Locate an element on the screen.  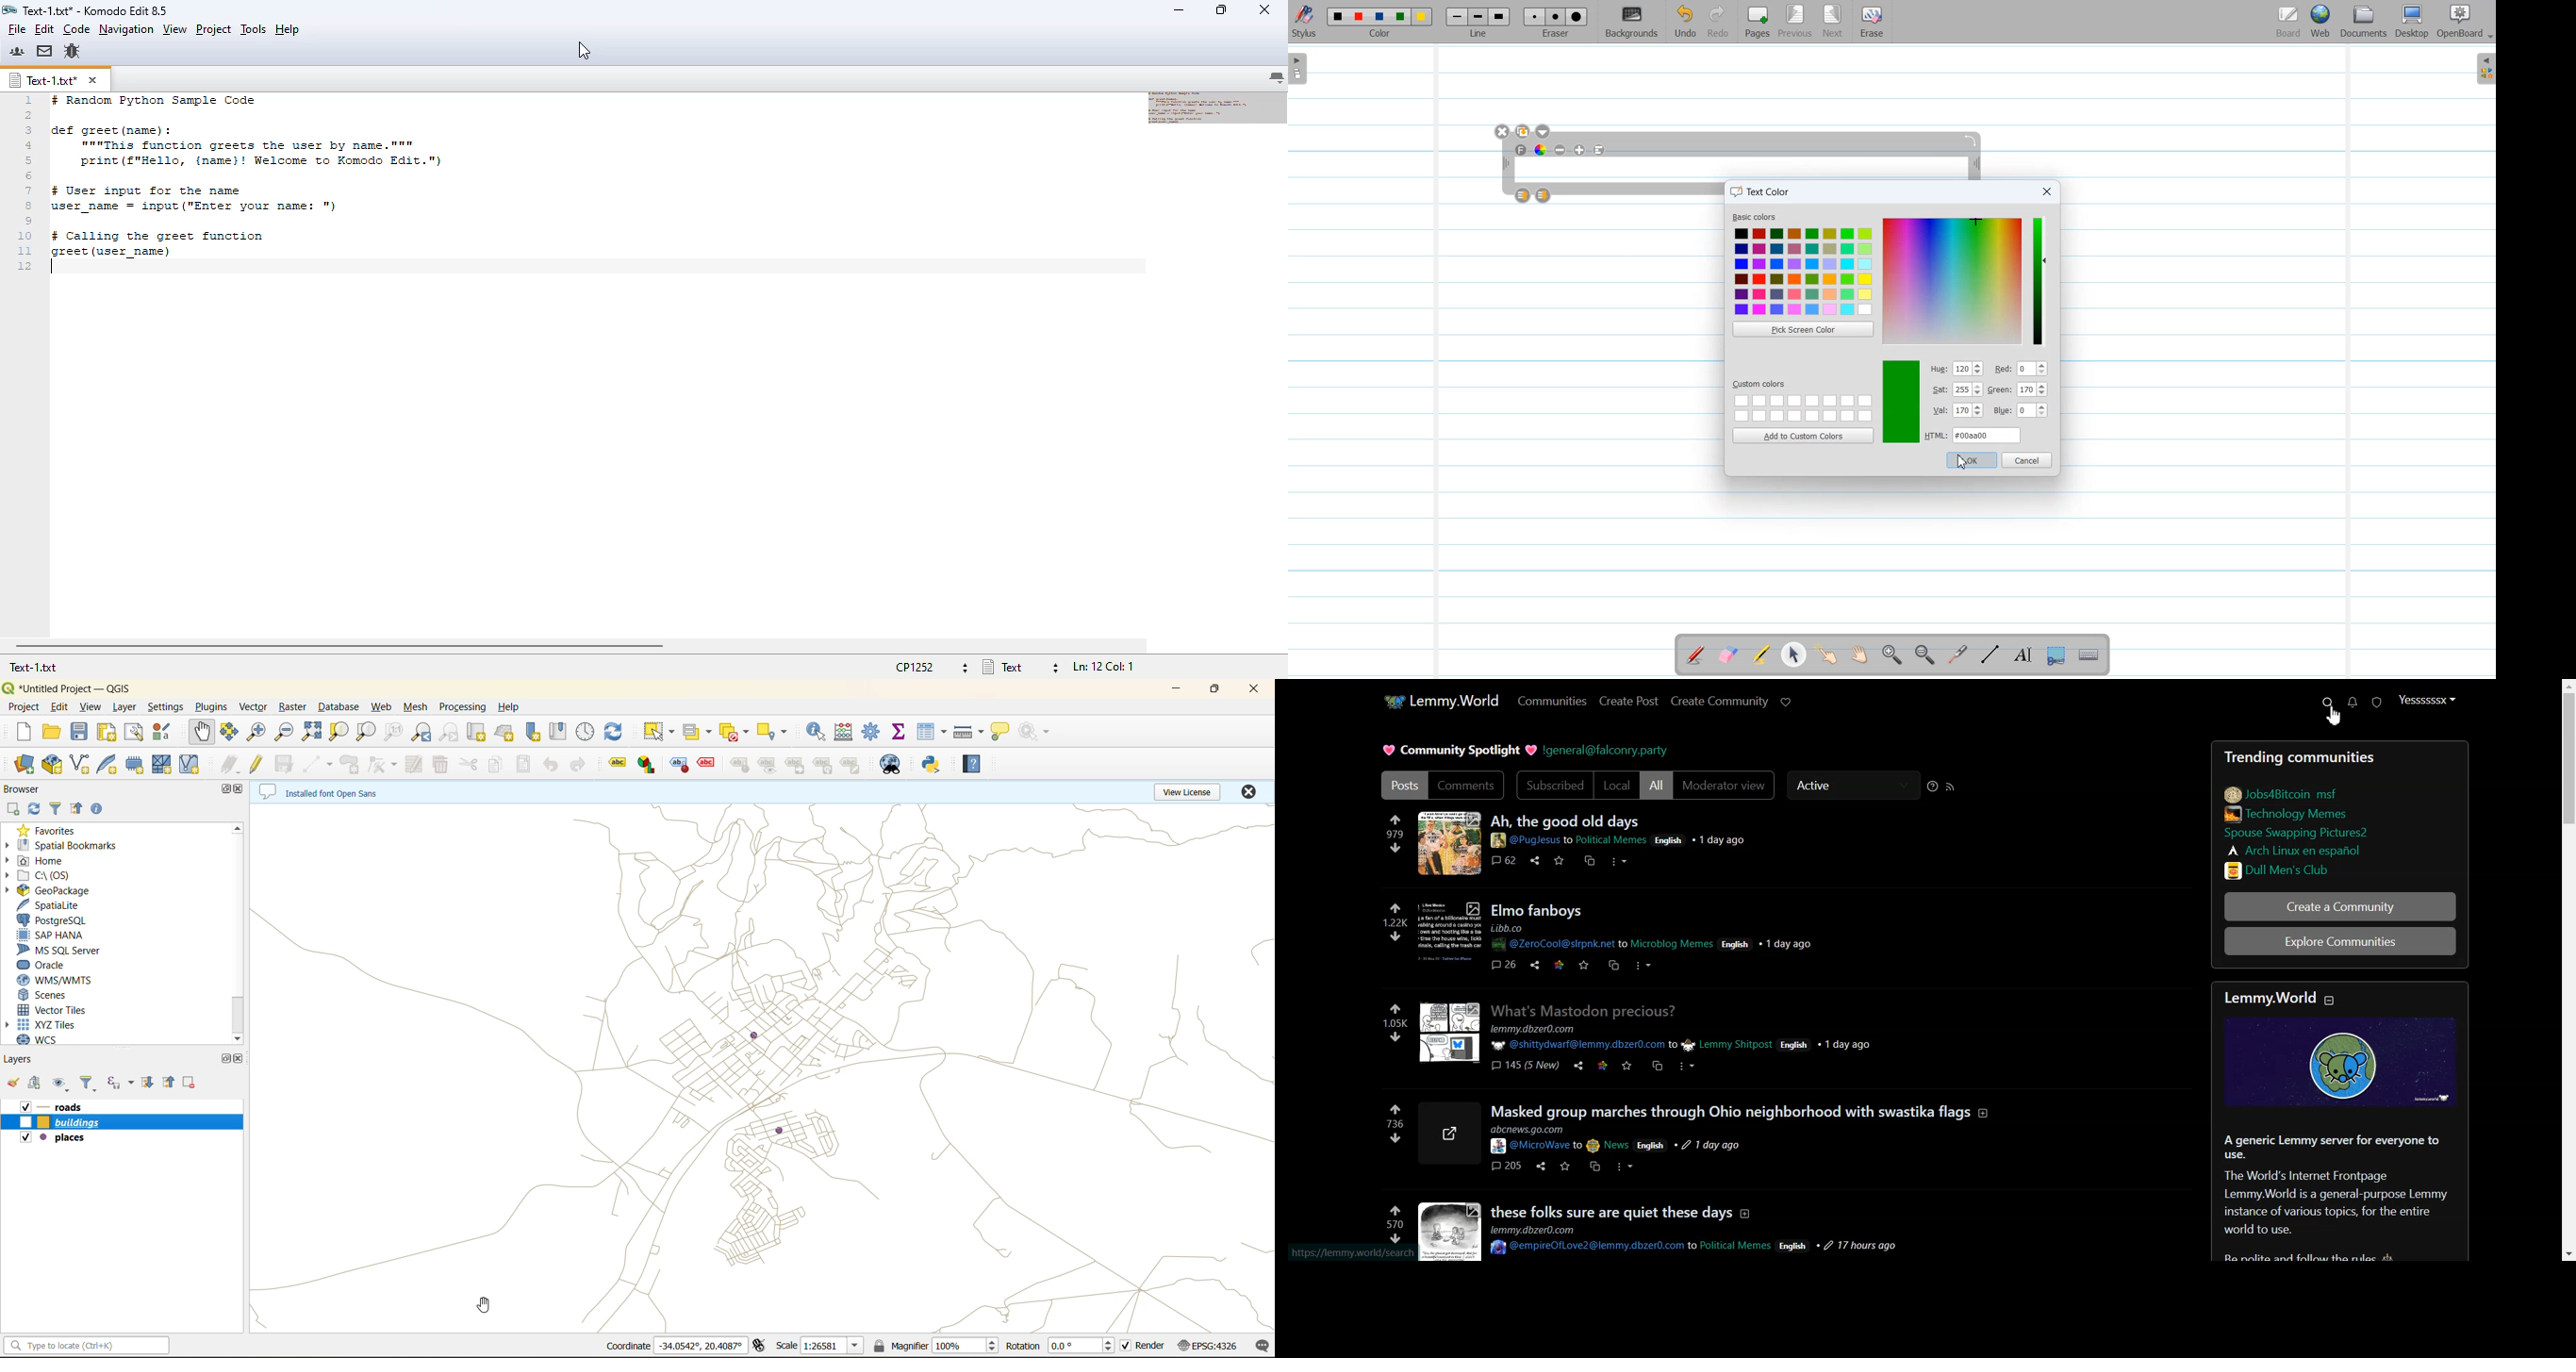
Create a community is located at coordinates (2341, 906).